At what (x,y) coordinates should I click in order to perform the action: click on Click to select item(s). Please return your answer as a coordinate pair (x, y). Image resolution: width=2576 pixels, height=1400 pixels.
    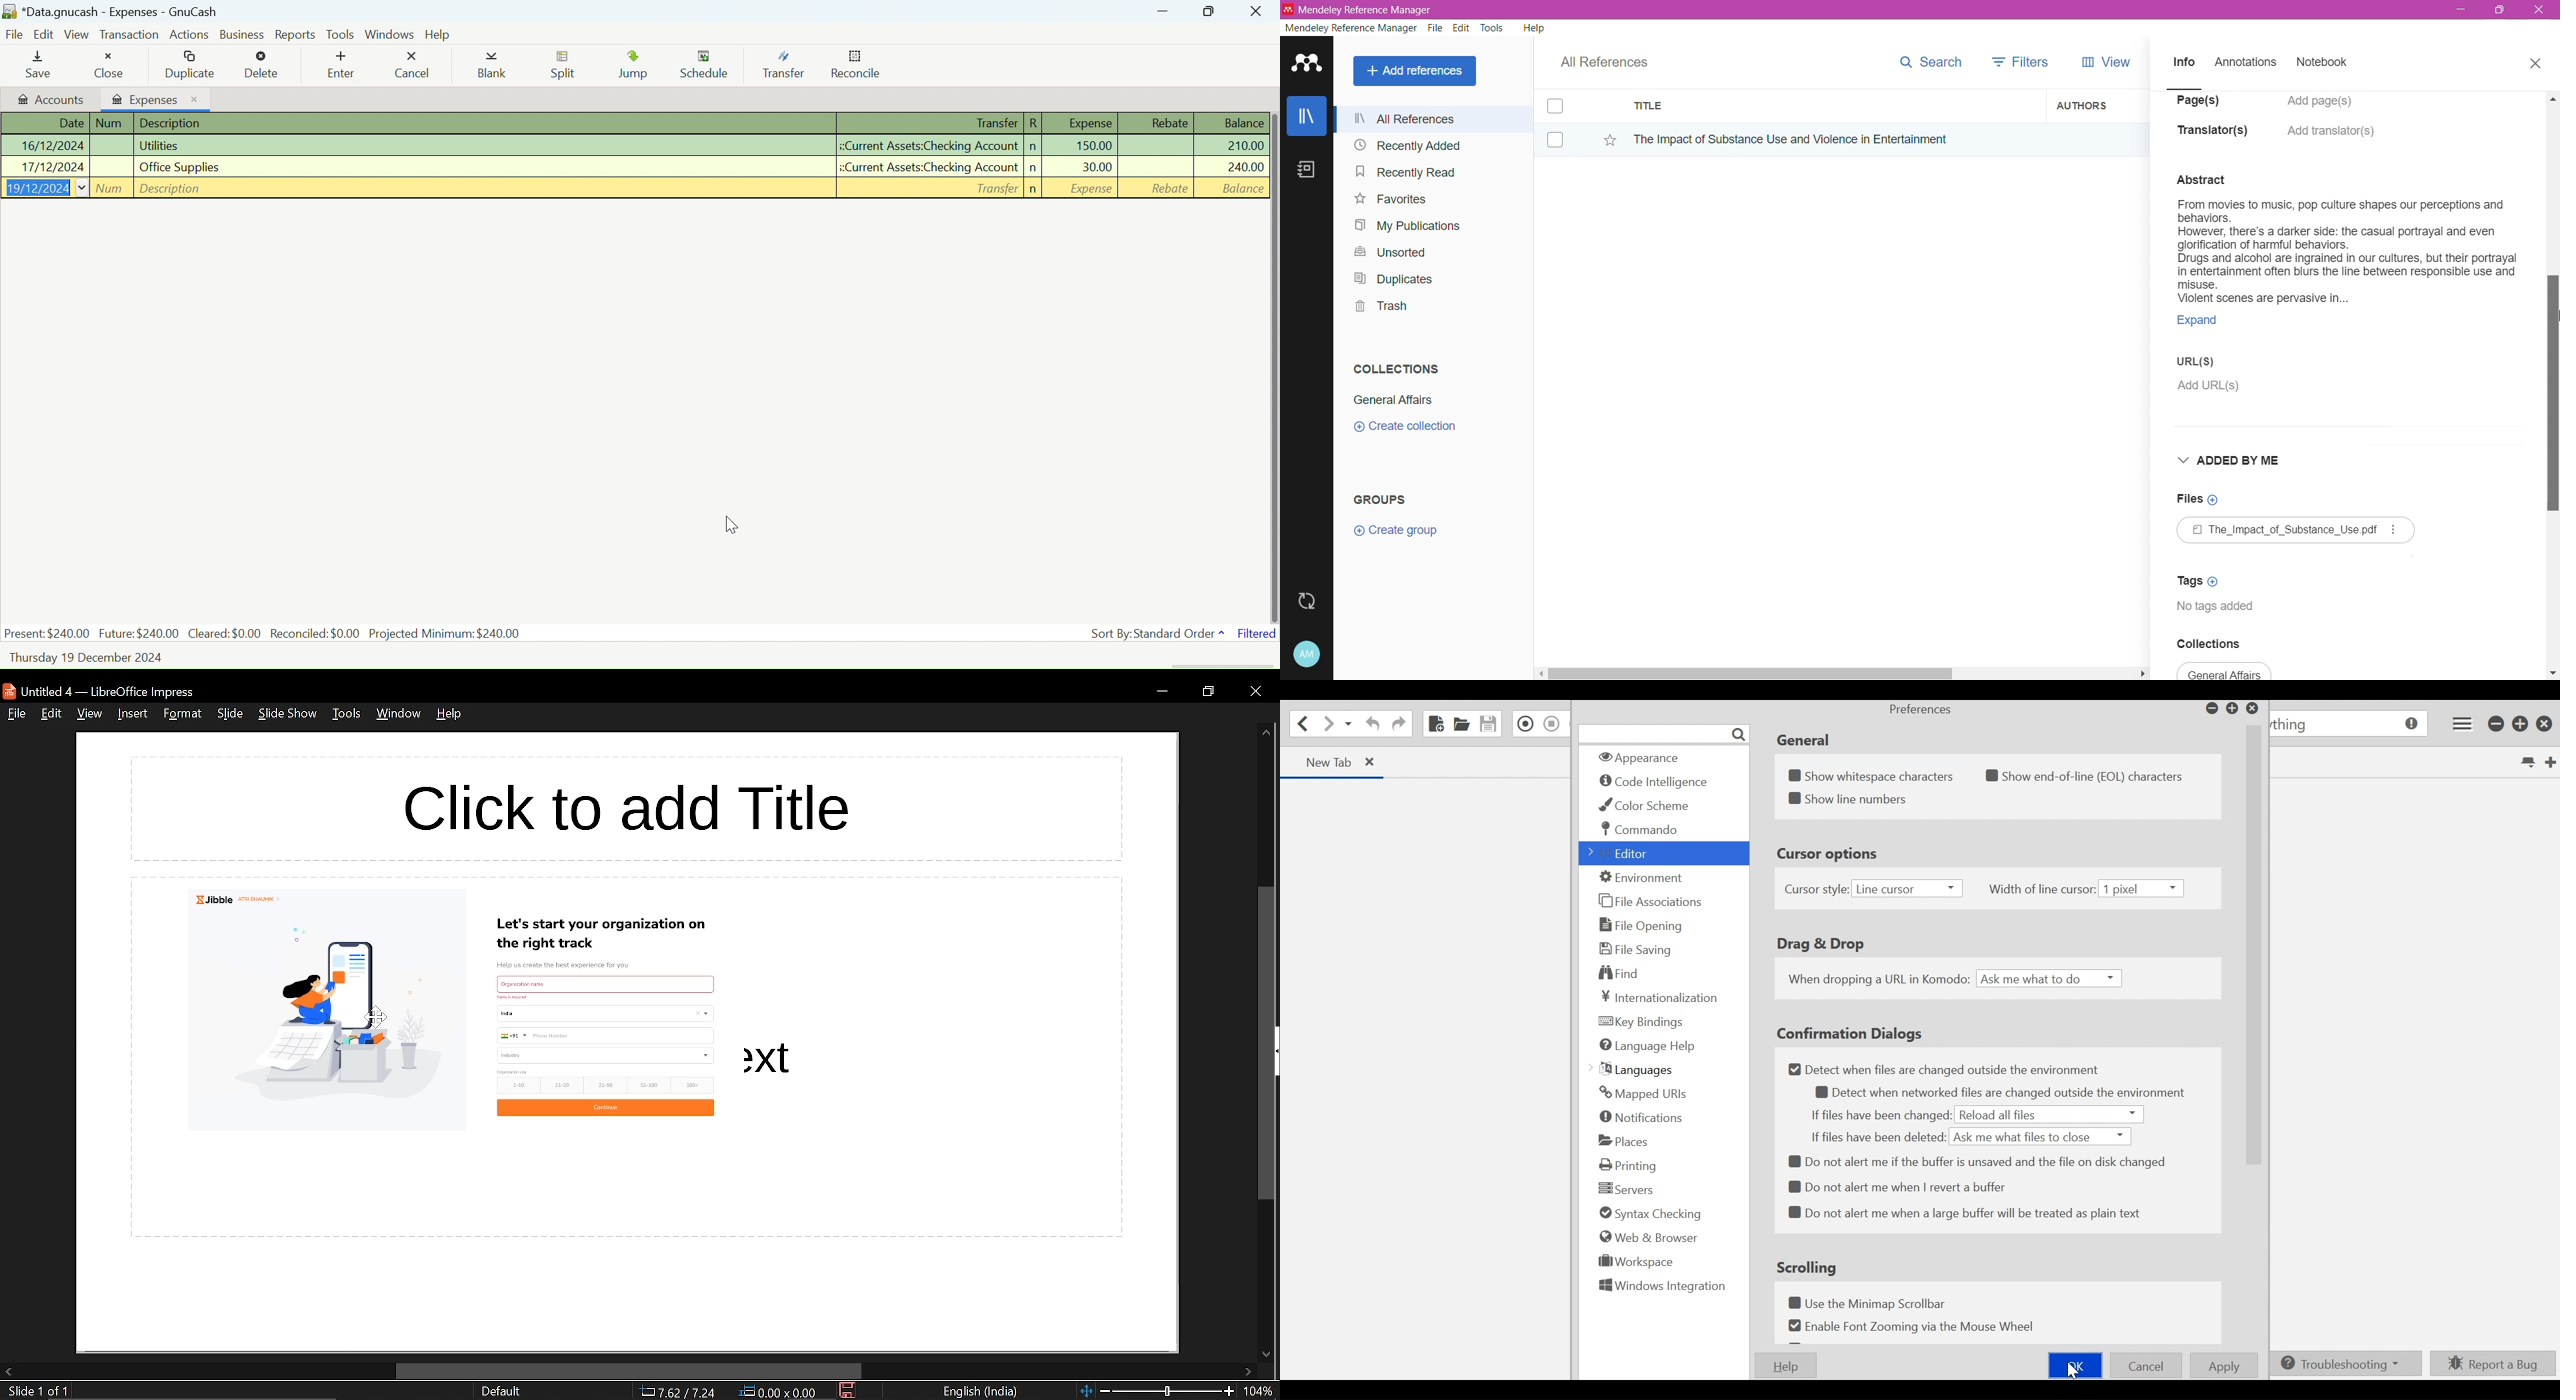
    Looking at the image, I should click on (1562, 122).